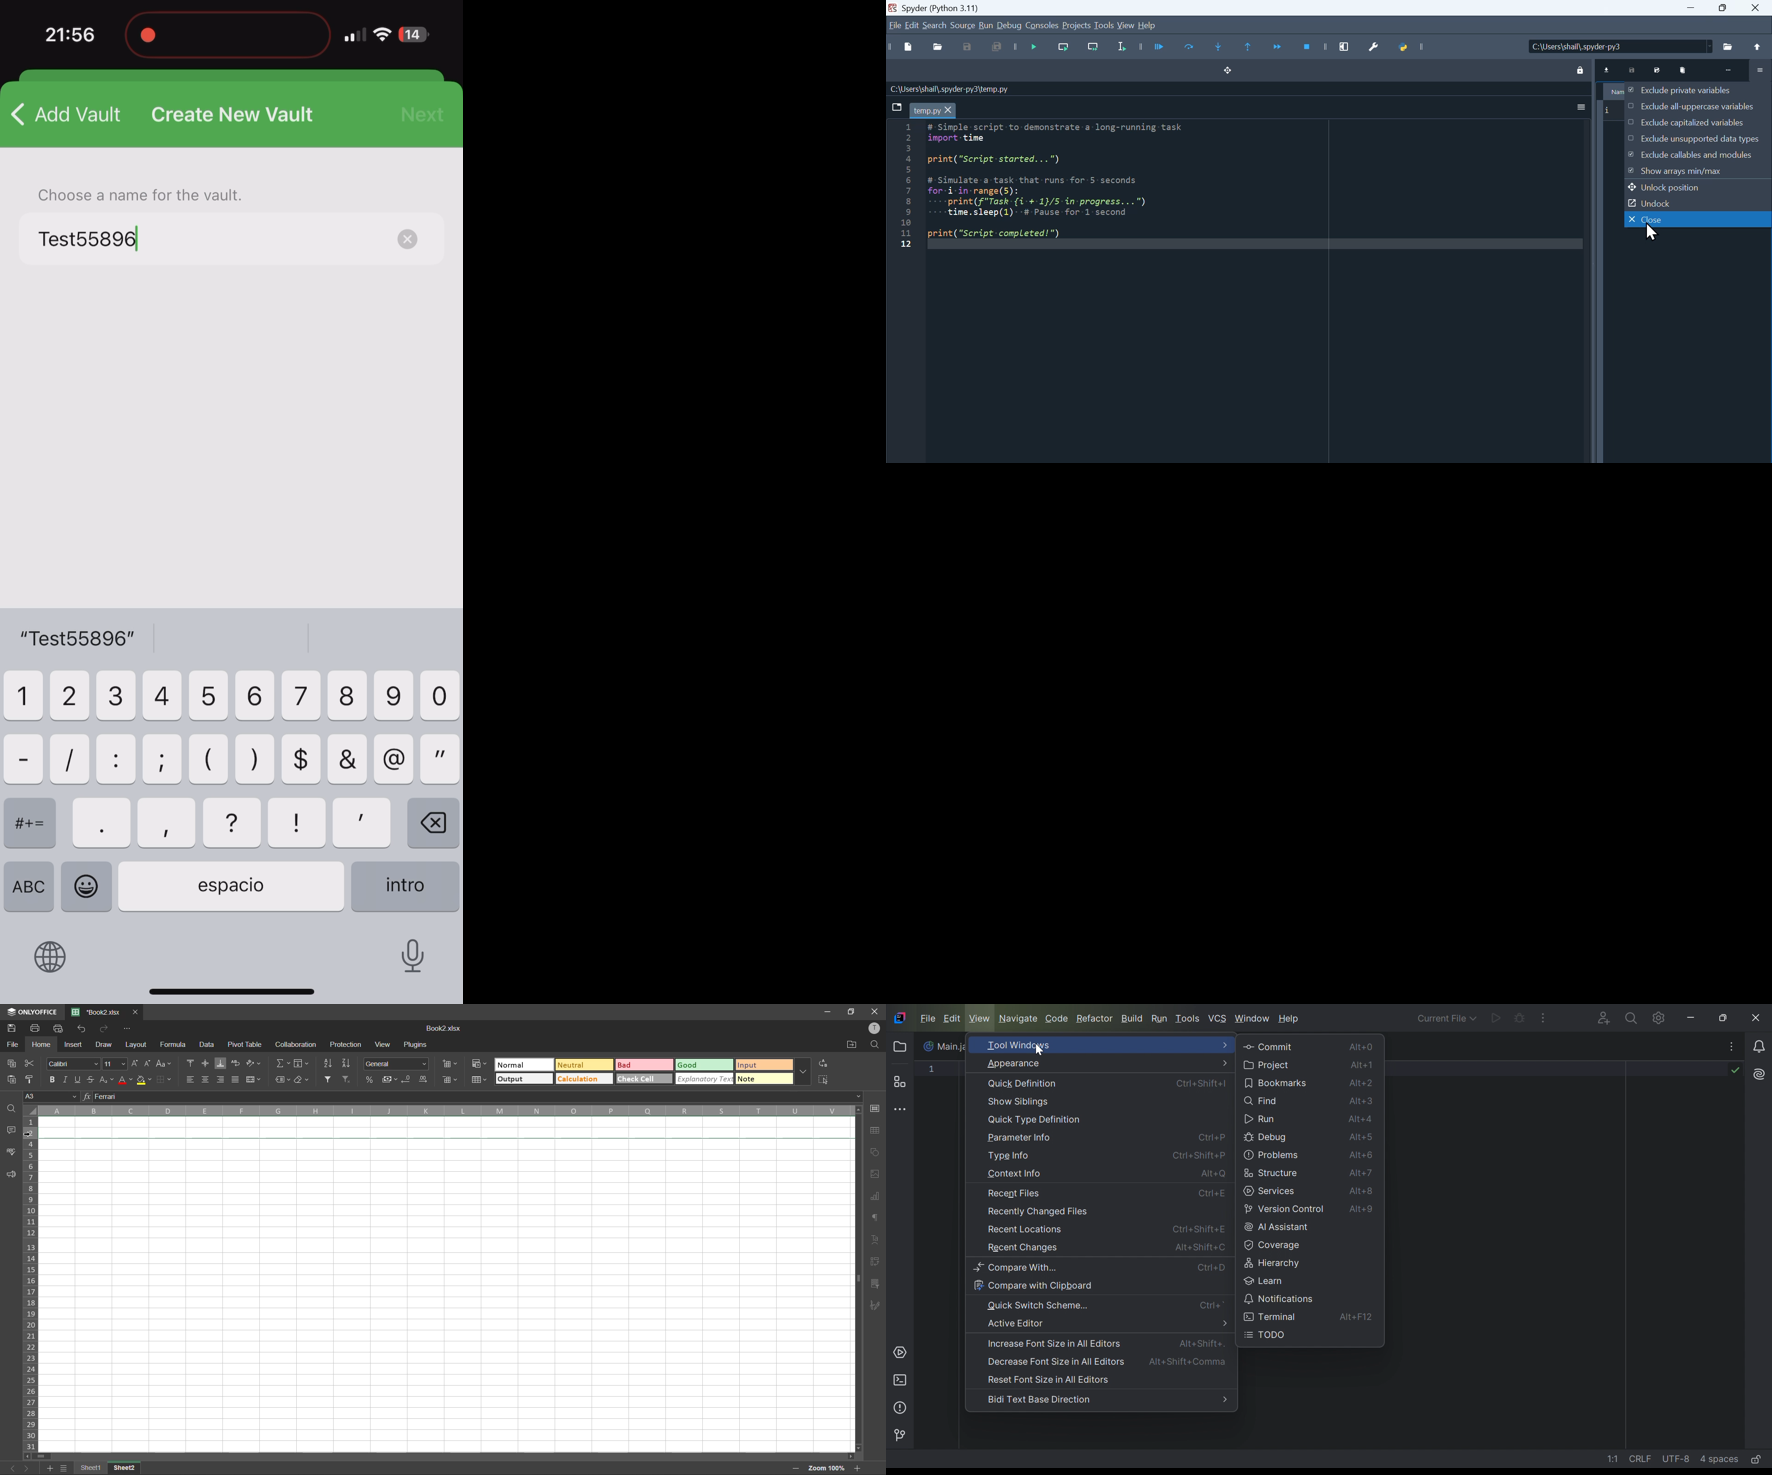 This screenshot has width=1792, height=1484. I want to click on Python path manager, so click(1405, 48).